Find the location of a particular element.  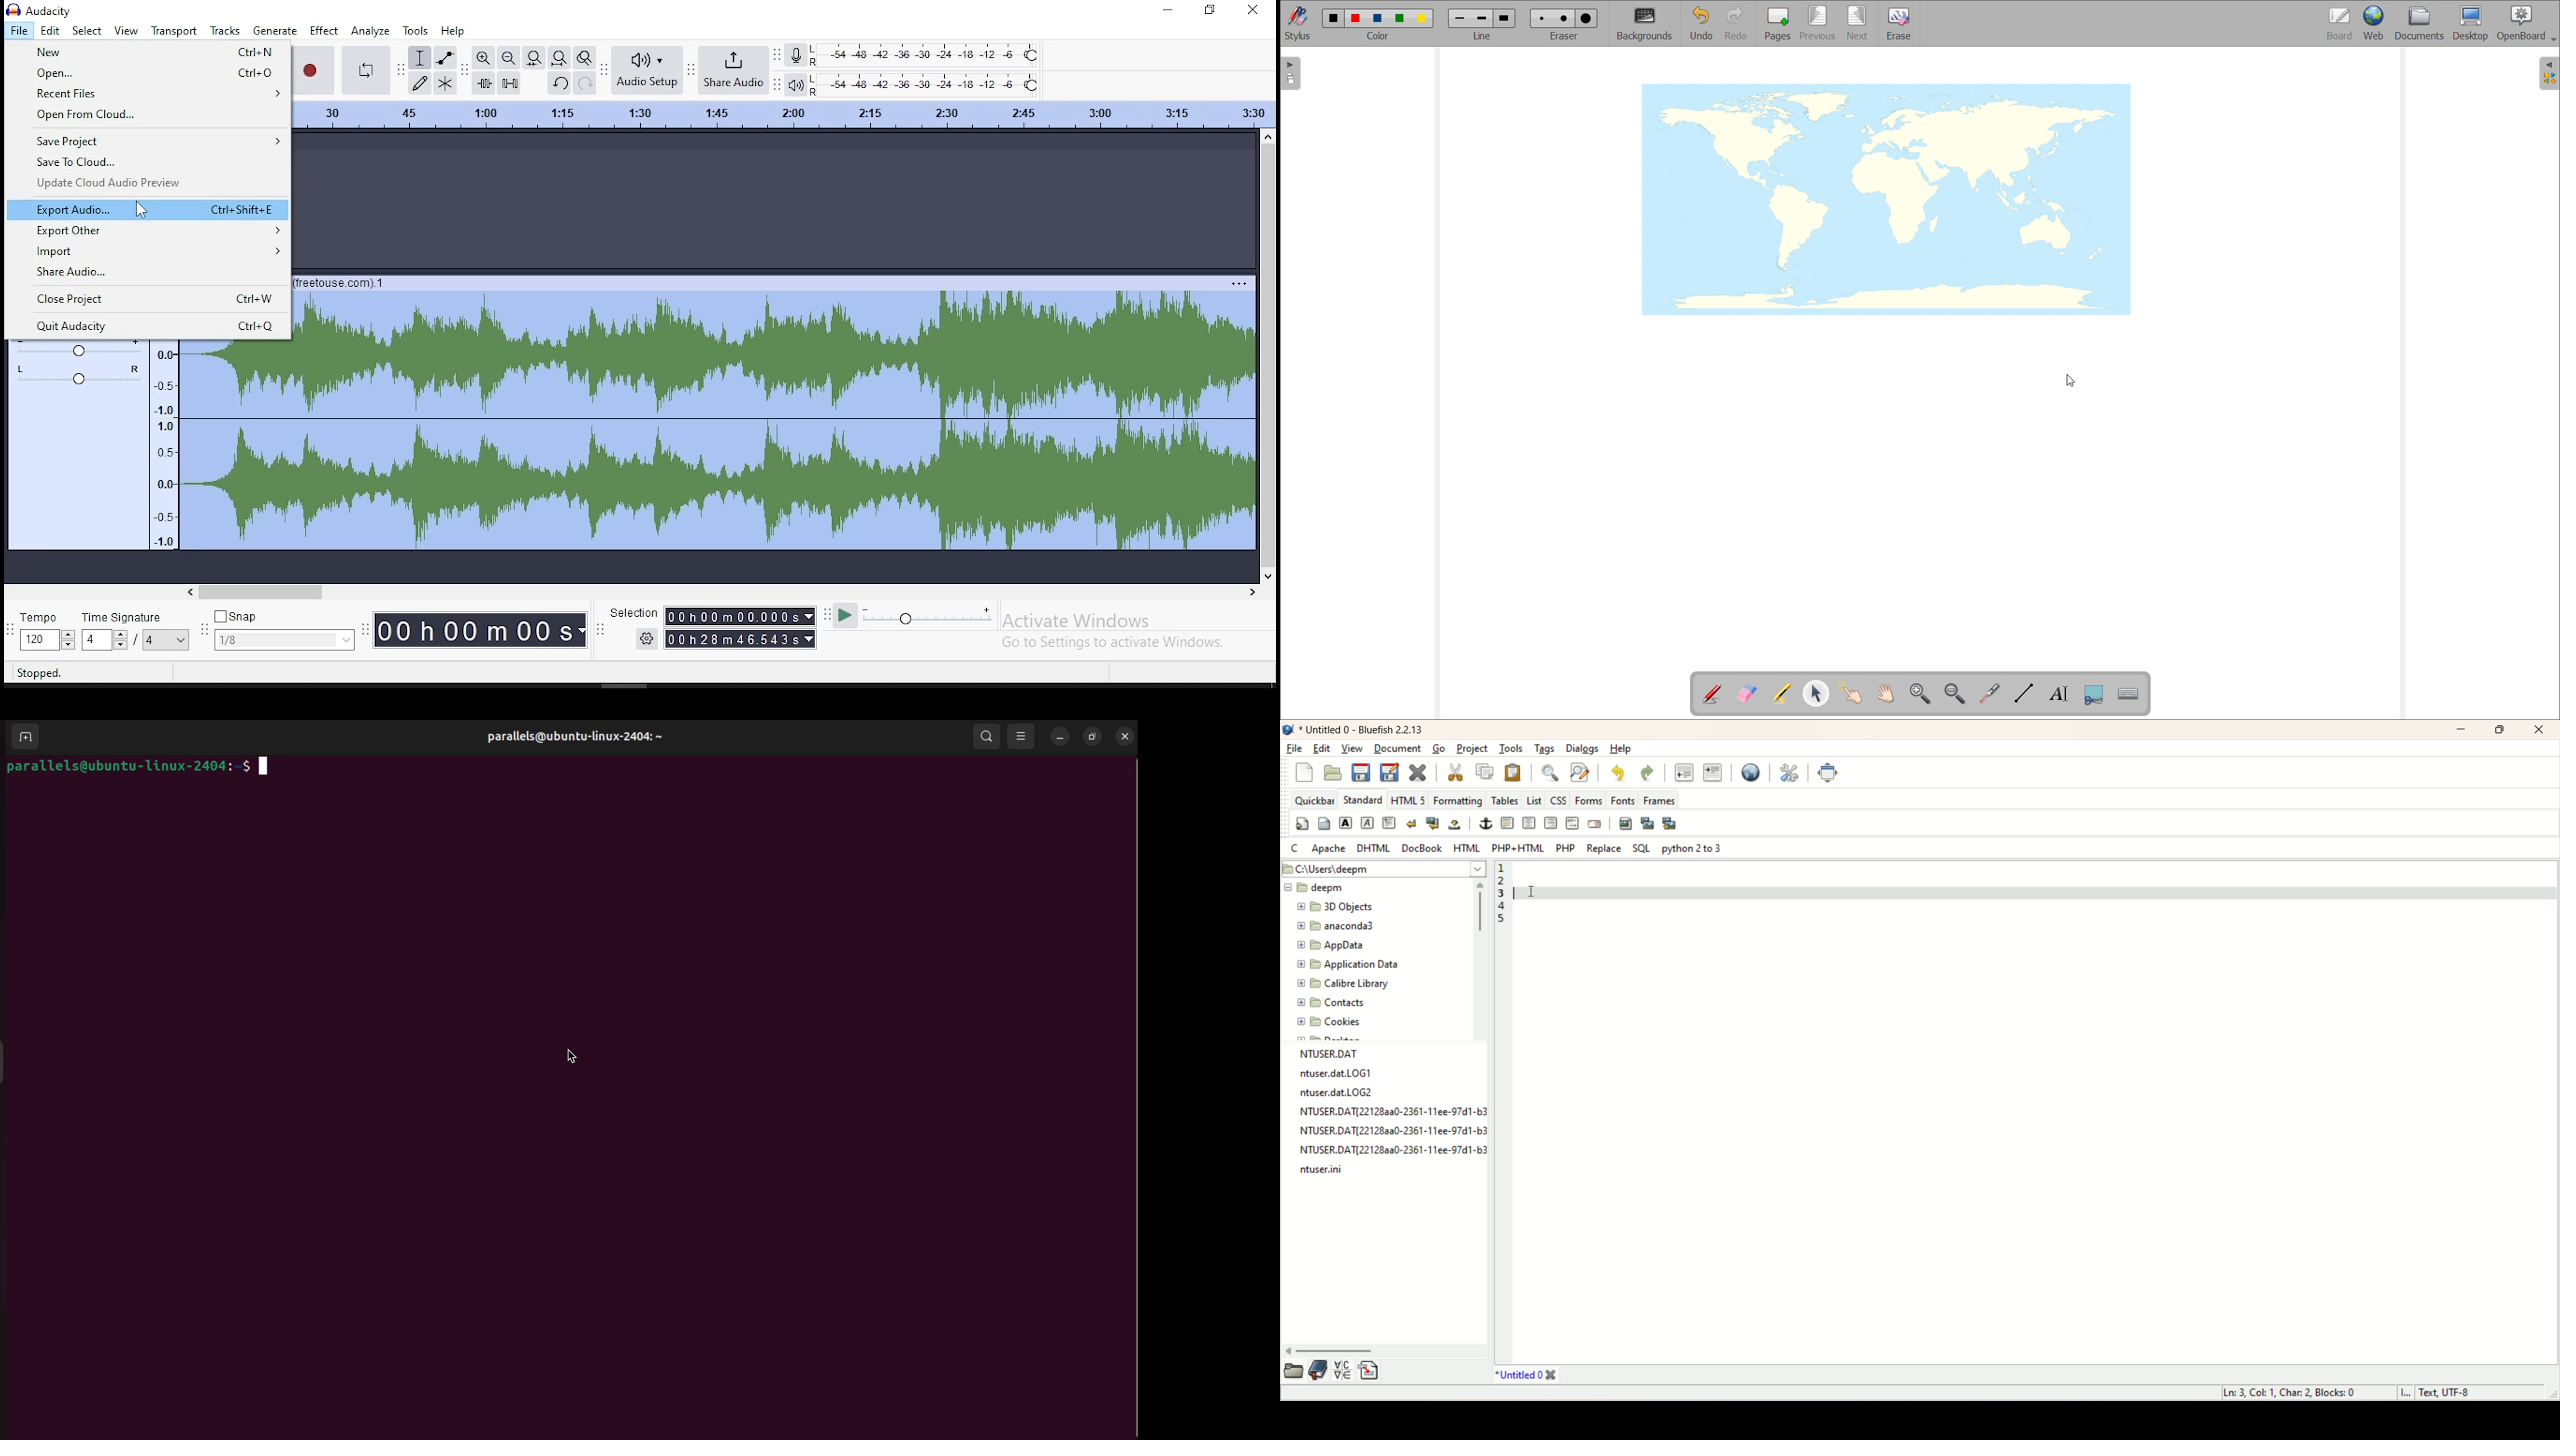

fit to project to width is located at coordinates (559, 59).